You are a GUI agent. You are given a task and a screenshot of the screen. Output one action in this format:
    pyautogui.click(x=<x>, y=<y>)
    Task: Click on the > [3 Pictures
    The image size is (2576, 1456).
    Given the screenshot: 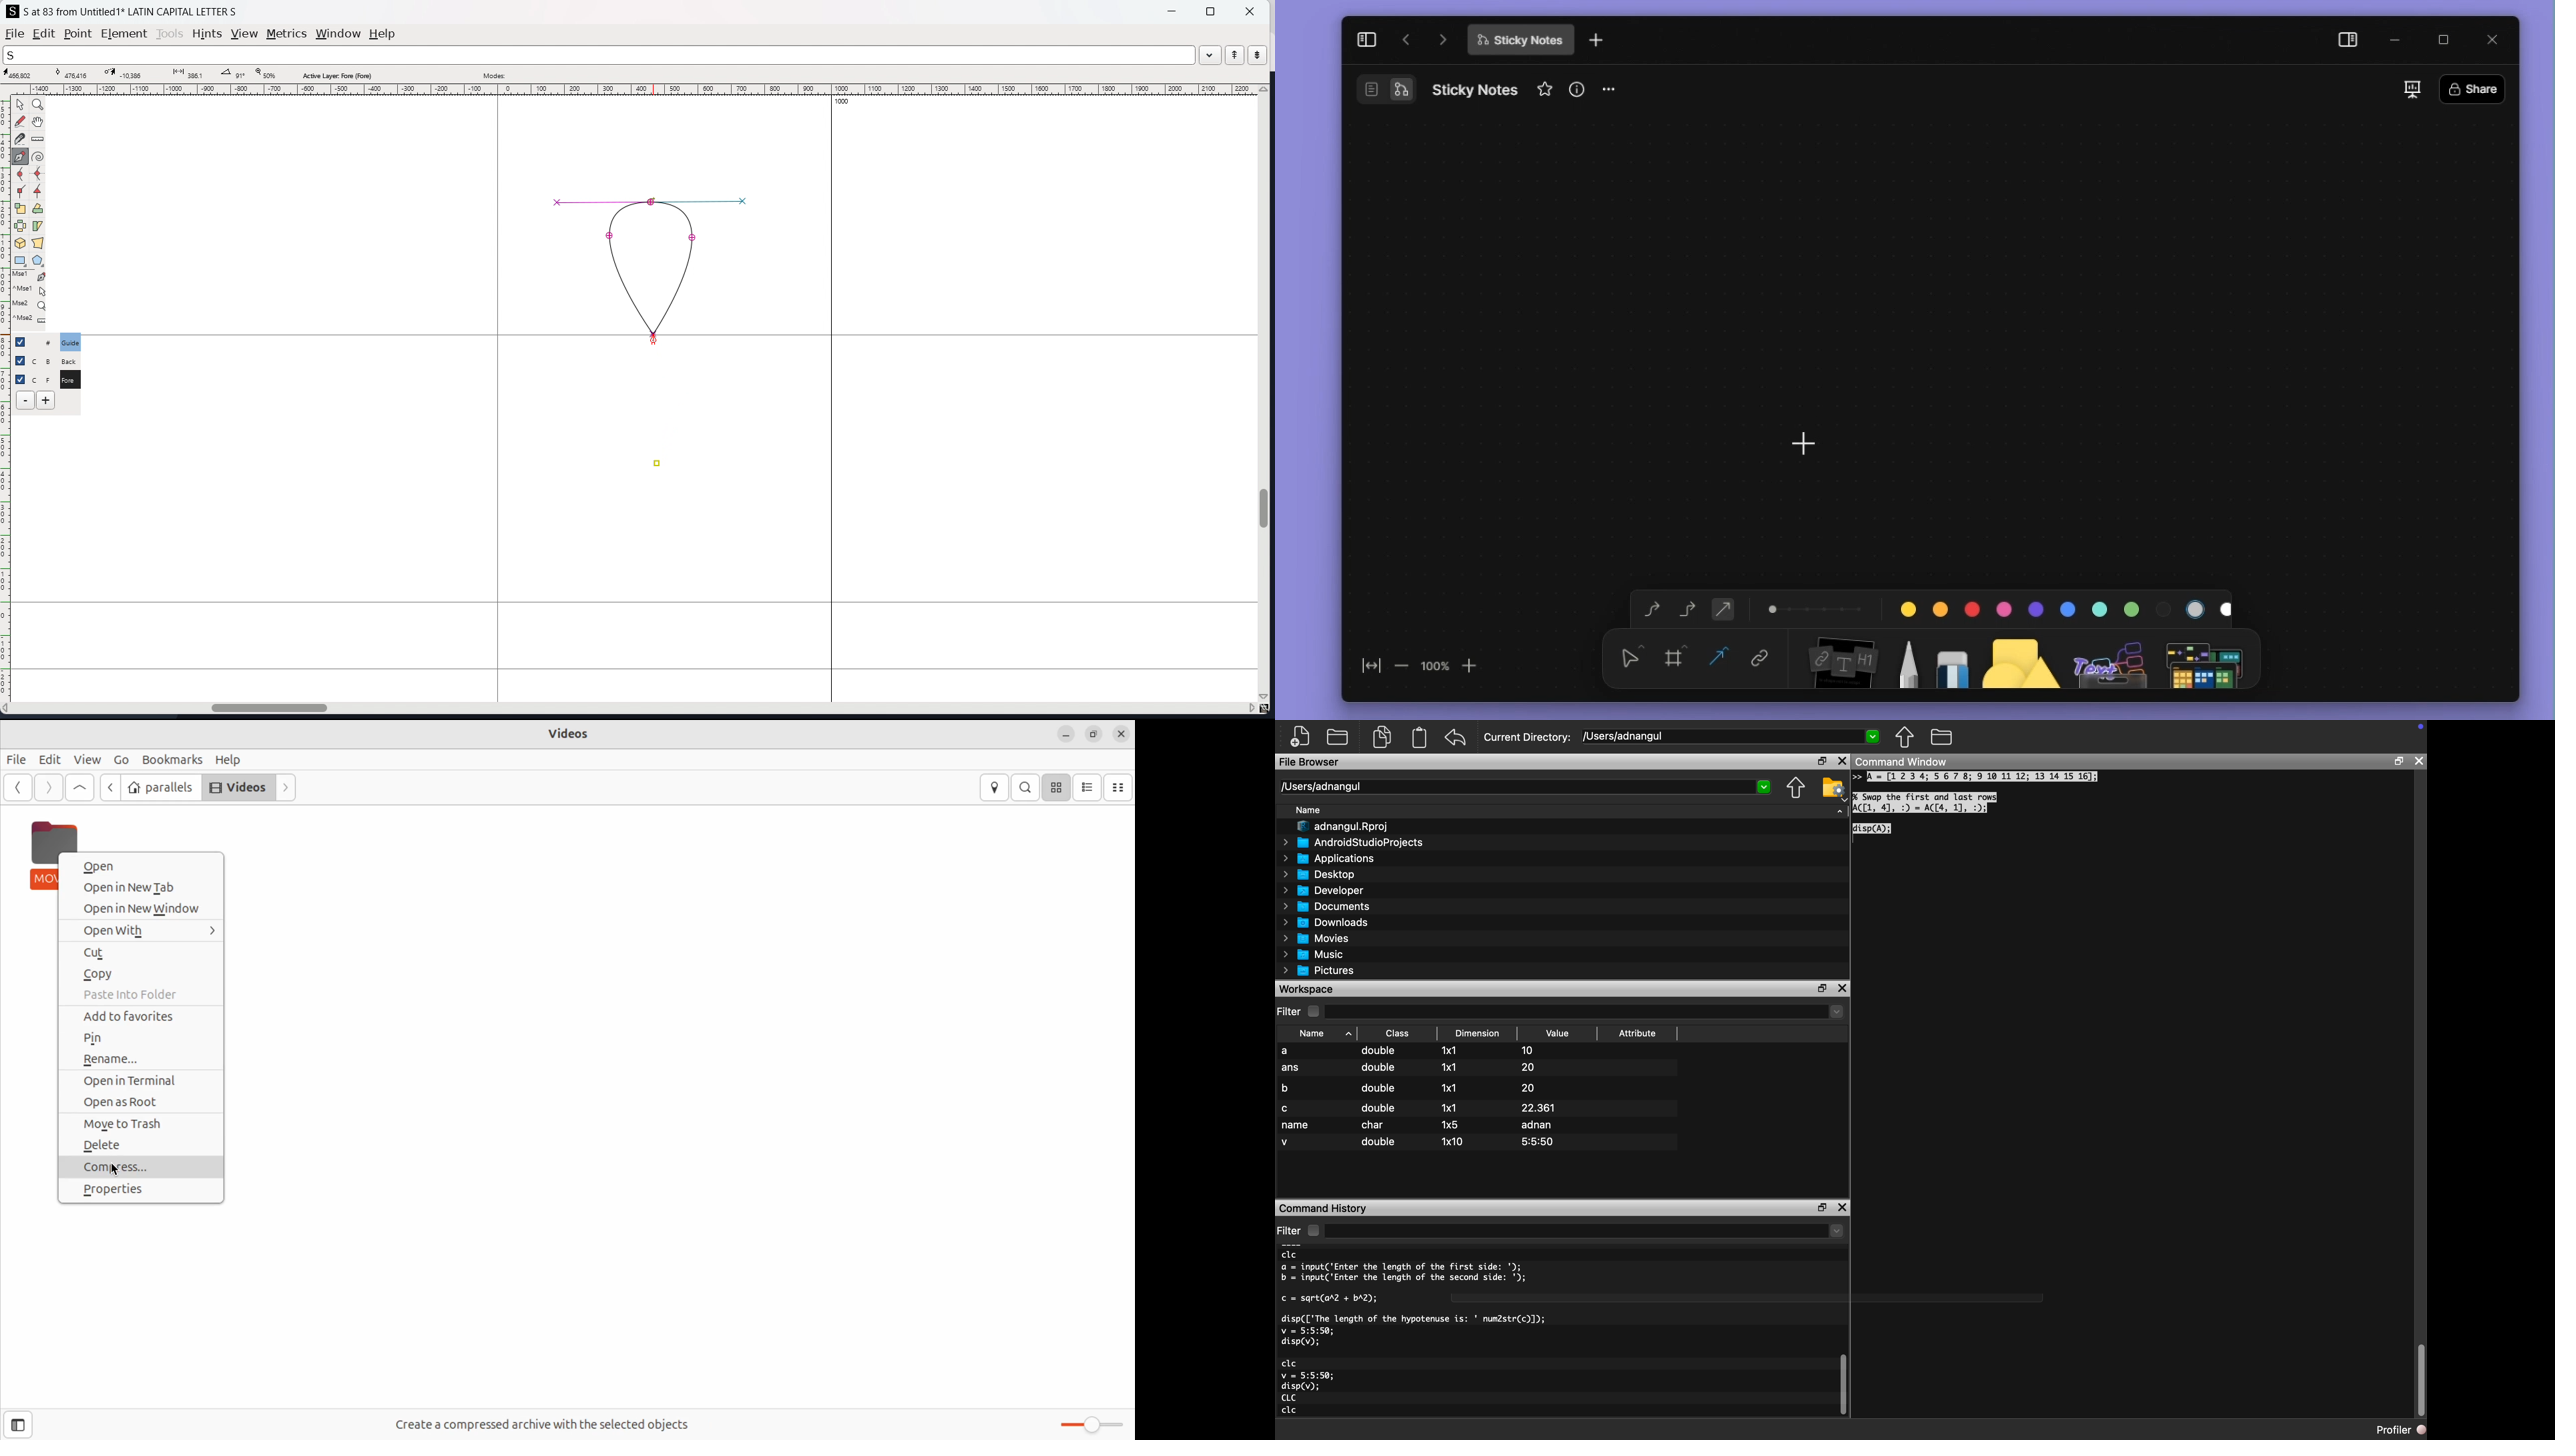 What is the action you would take?
    pyautogui.click(x=1321, y=972)
    